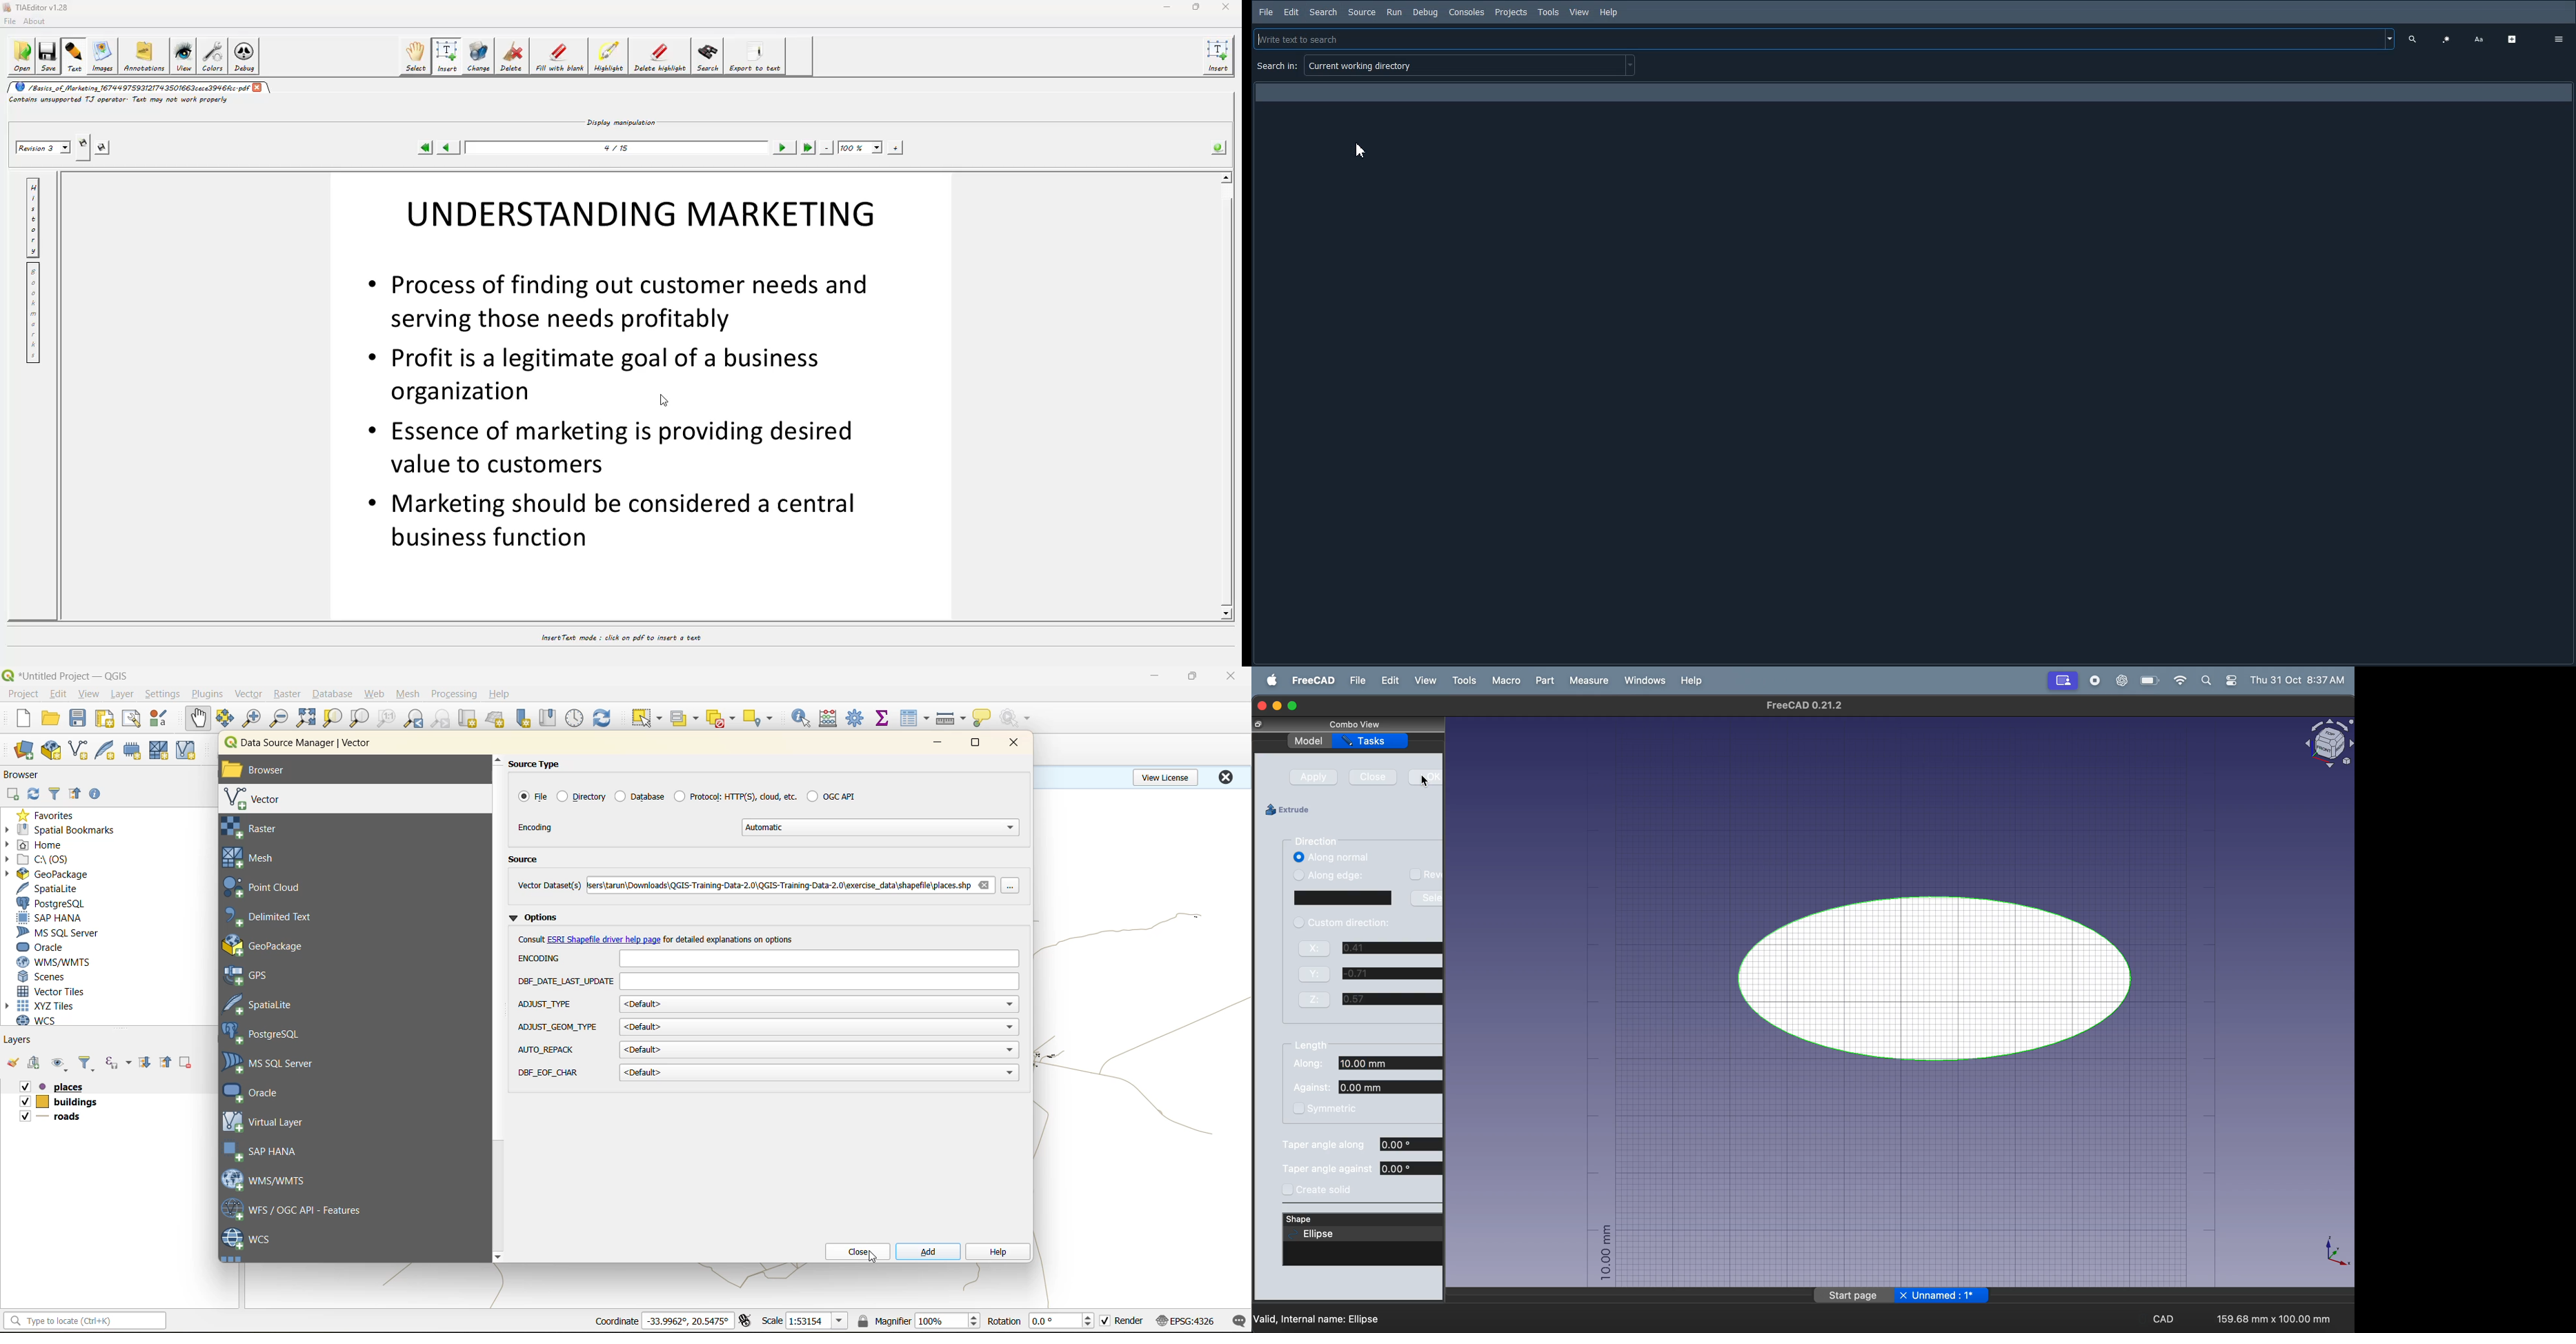 Image resolution: width=2576 pixels, height=1344 pixels. I want to click on pan map, so click(198, 719).